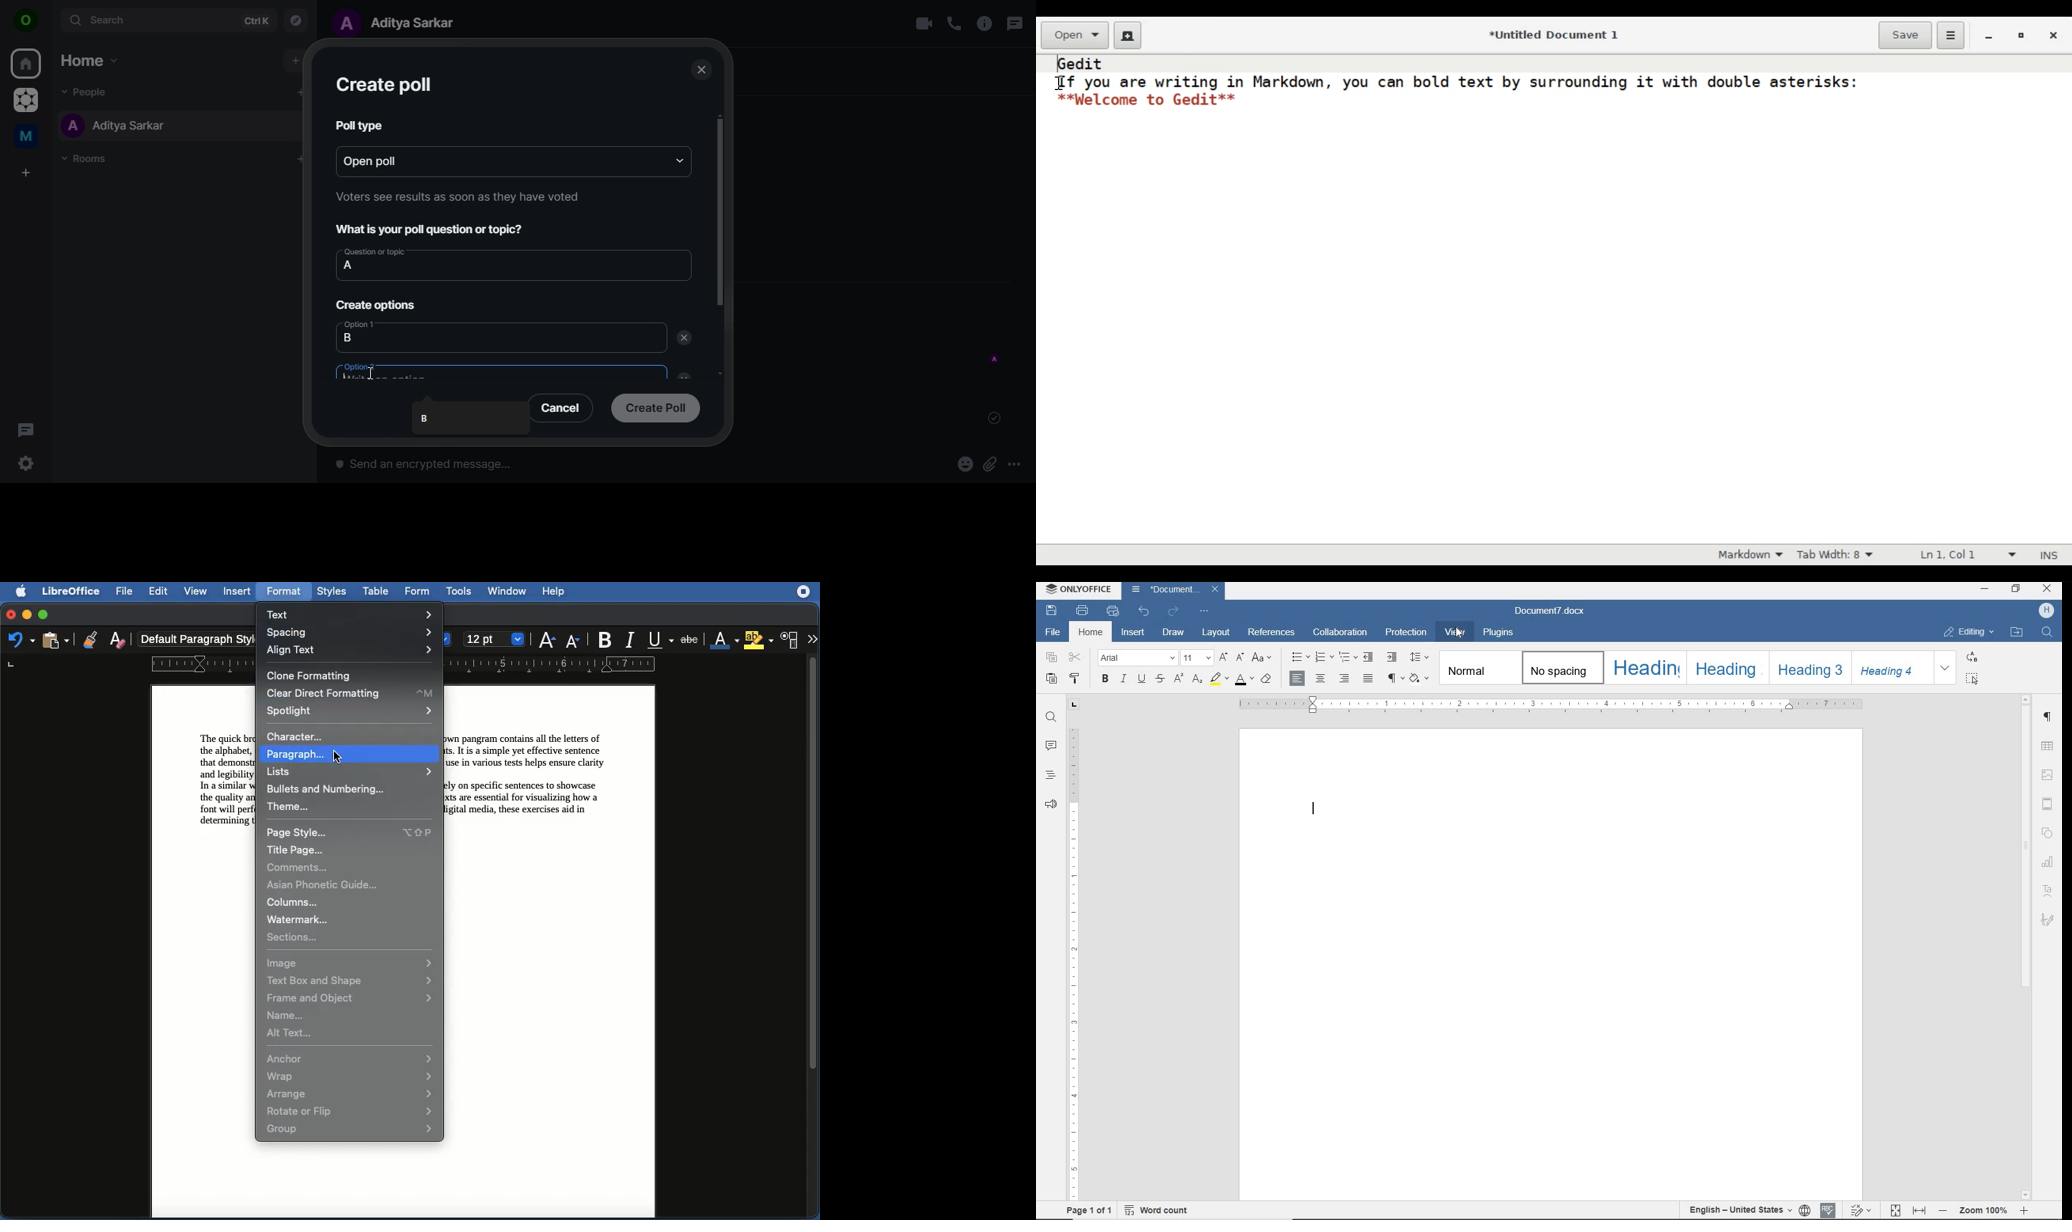 The width and height of the screenshot is (2072, 1232). I want to click on FIND, so click(2047, 633).